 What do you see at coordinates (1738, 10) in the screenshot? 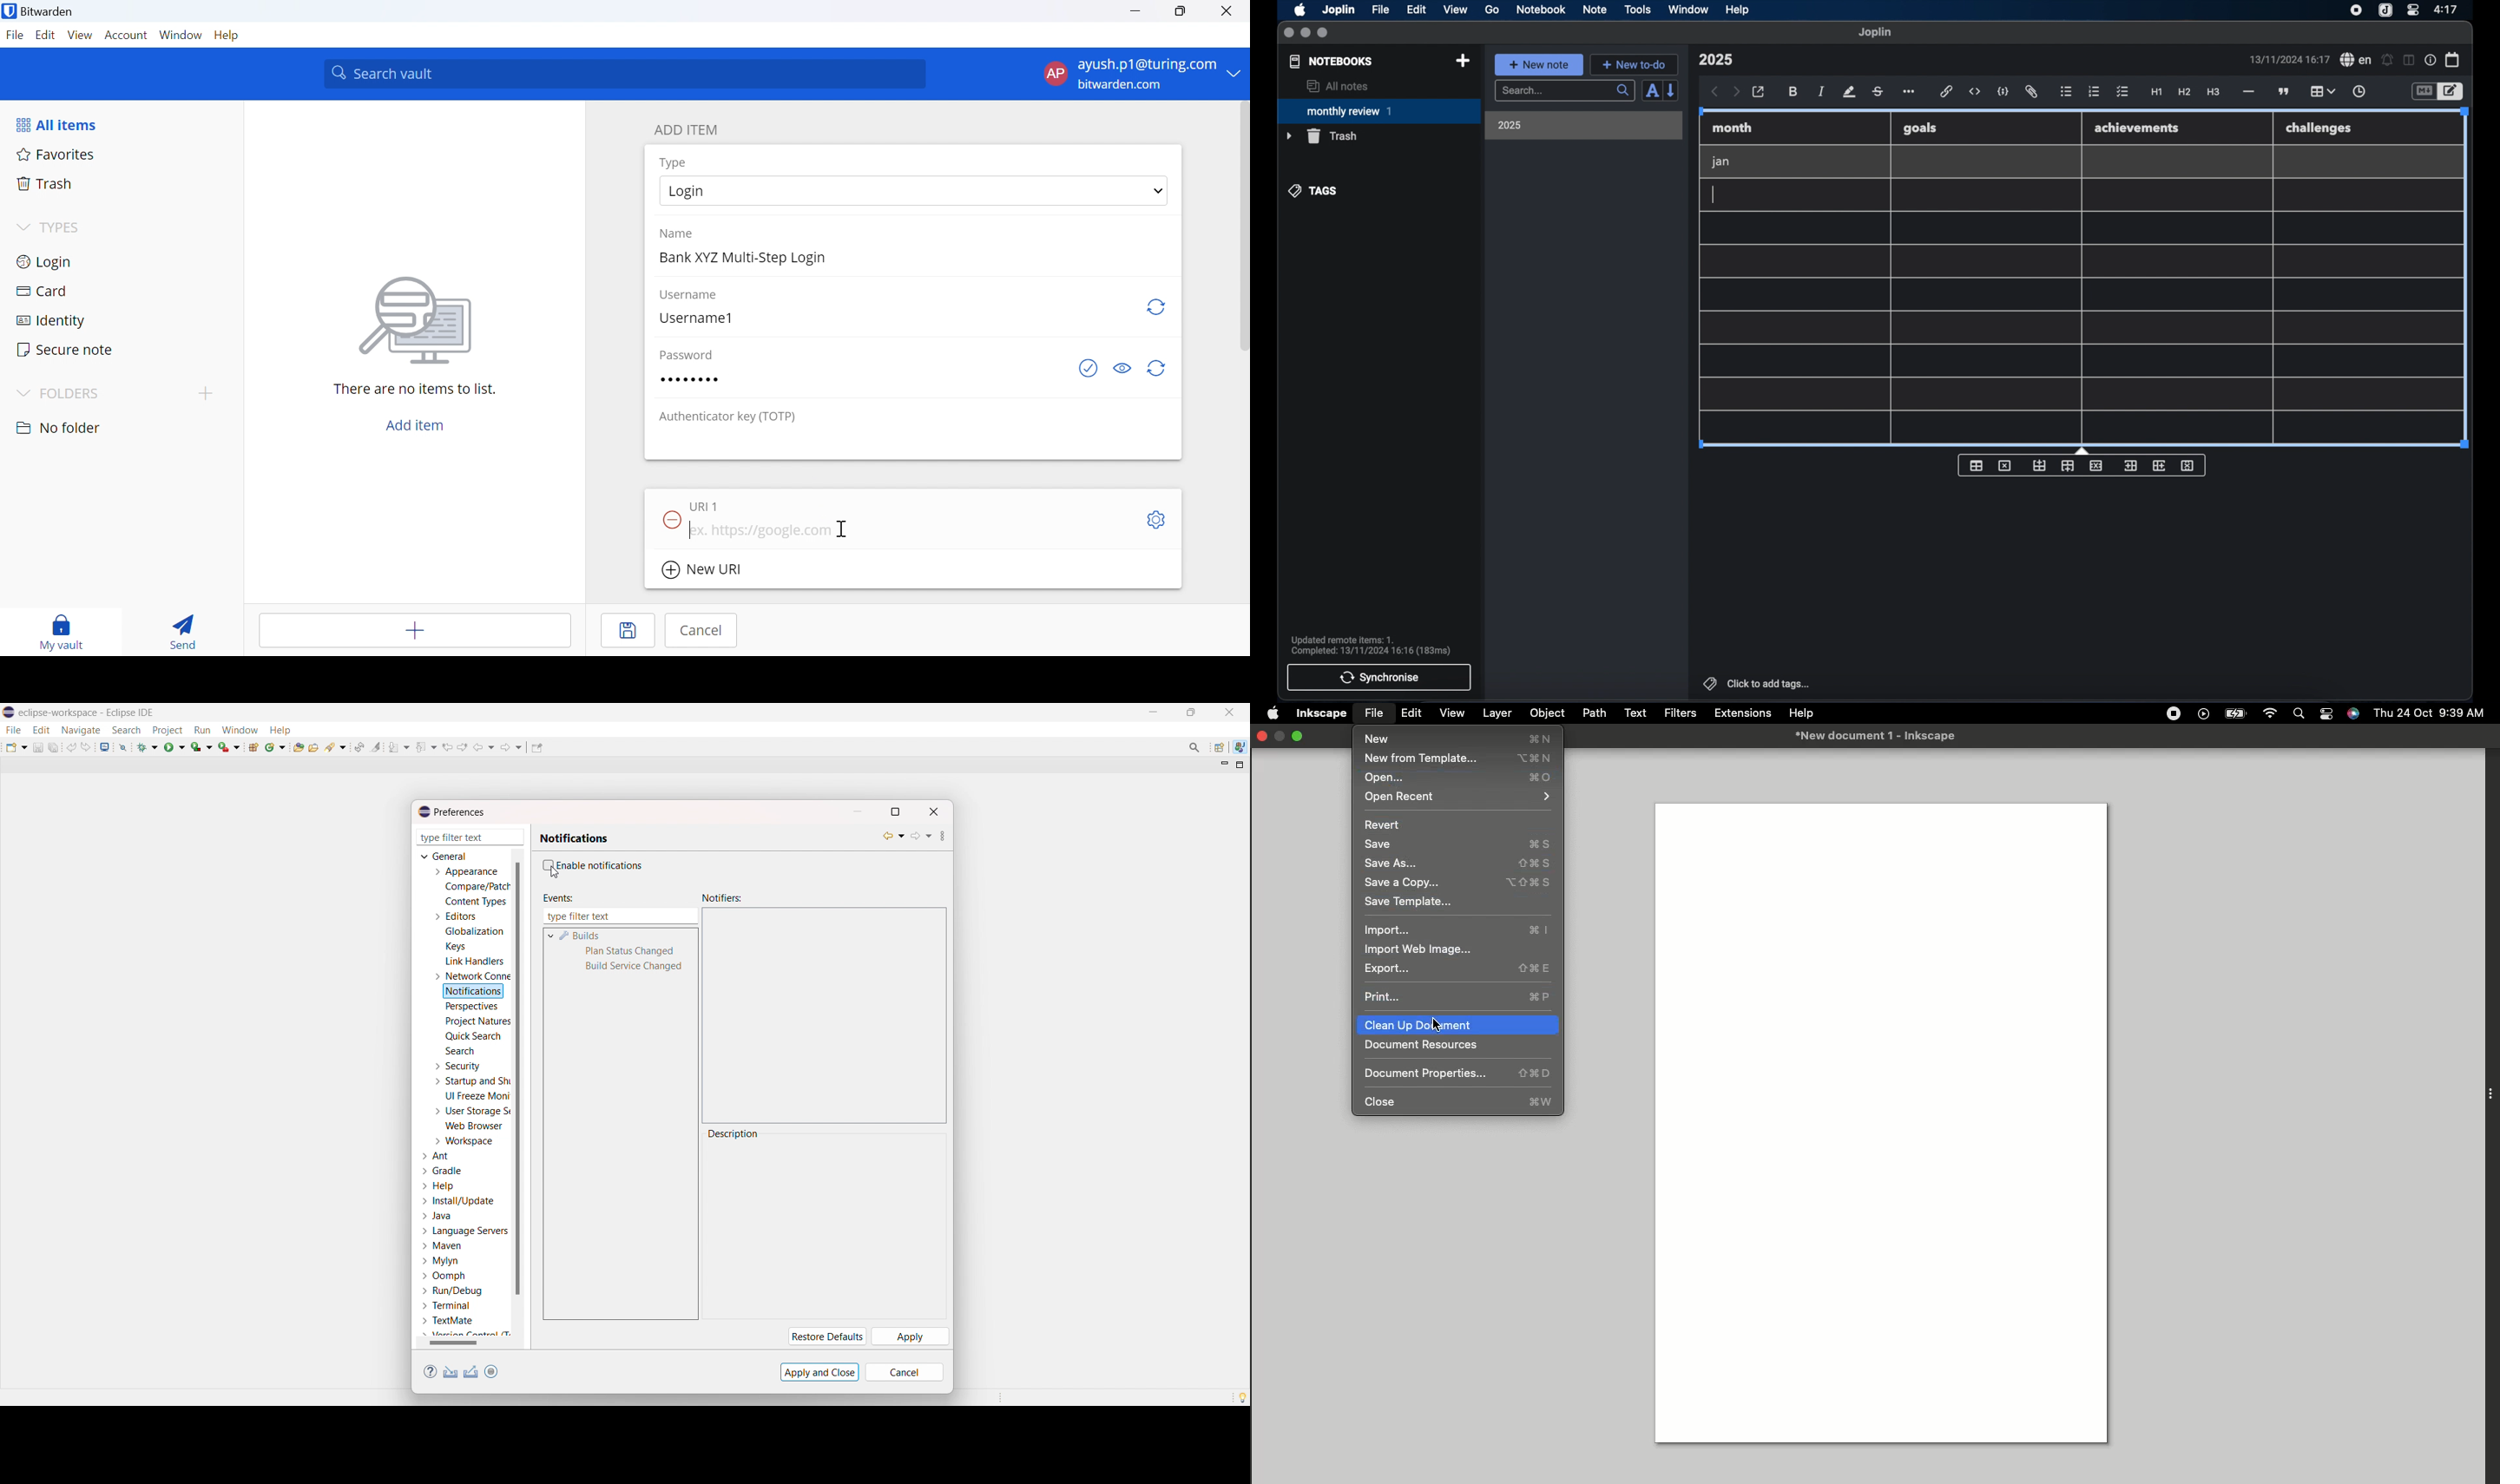
I see `help` at bounding box center [1738, 10].